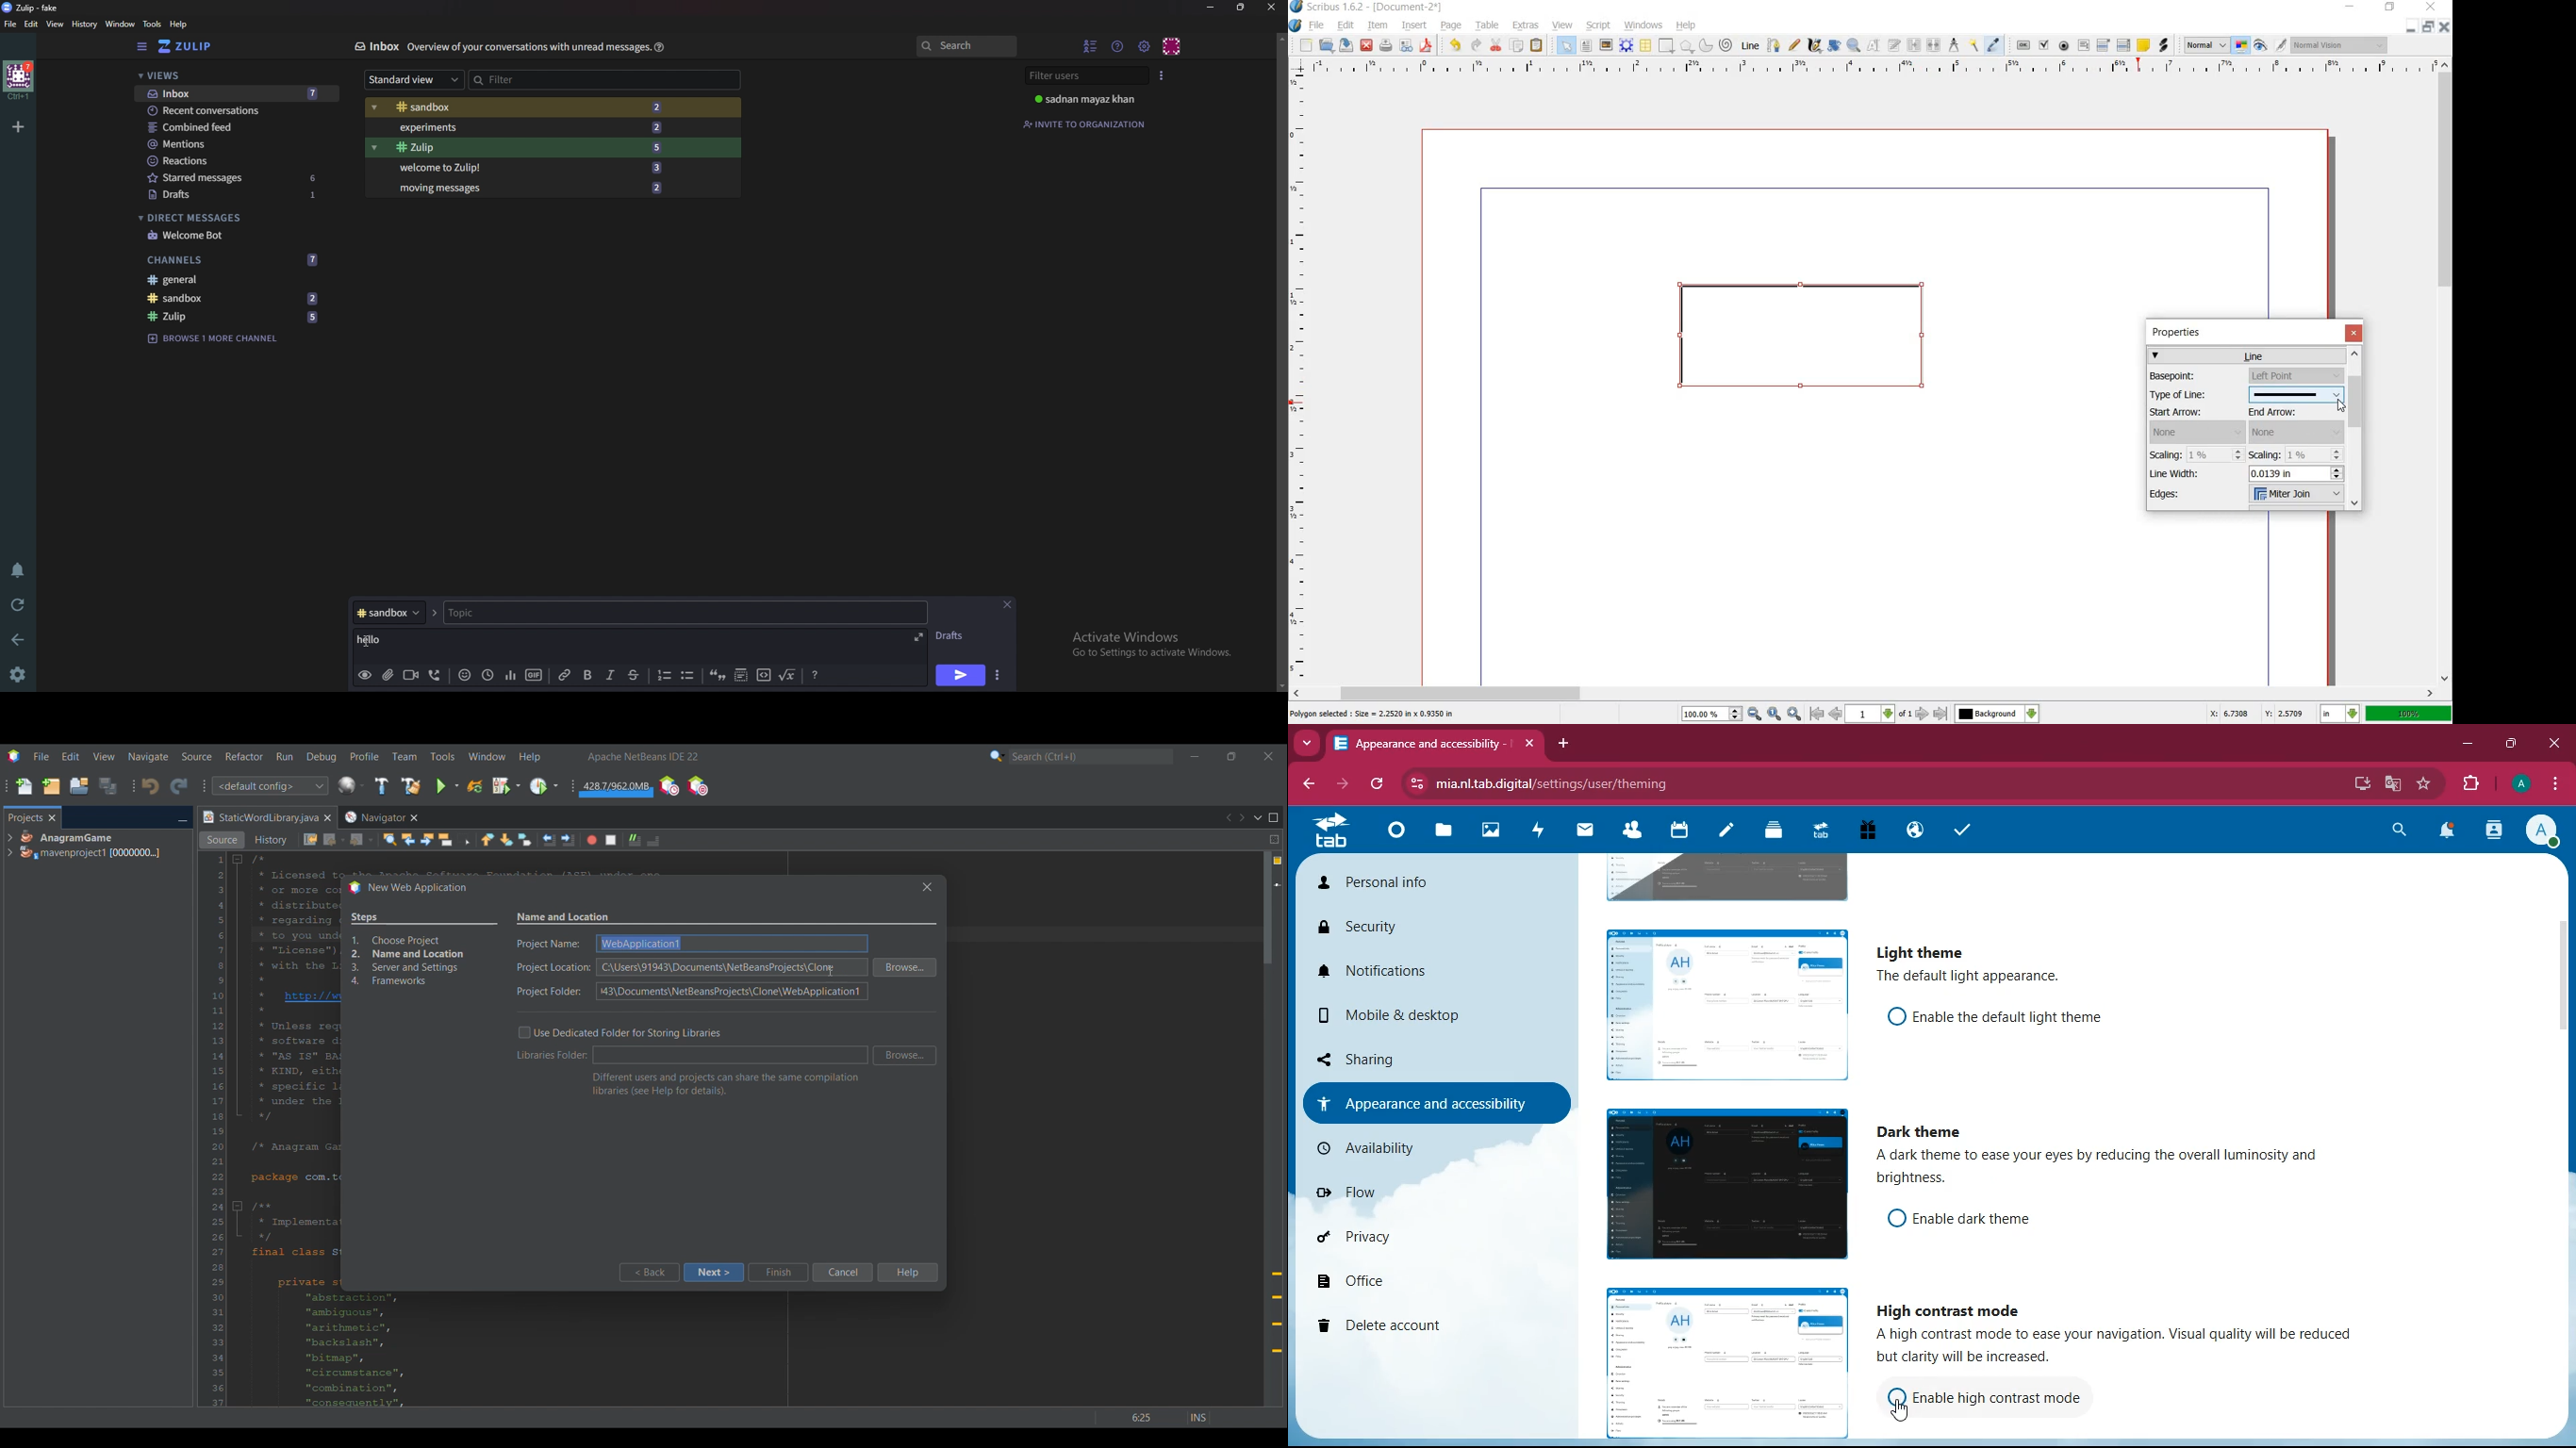 The image size is (2576, 1456). What do you see at coordinates (531, 187) in the screenshot?
I see `Moving messages` at bounding box center [531, 187].